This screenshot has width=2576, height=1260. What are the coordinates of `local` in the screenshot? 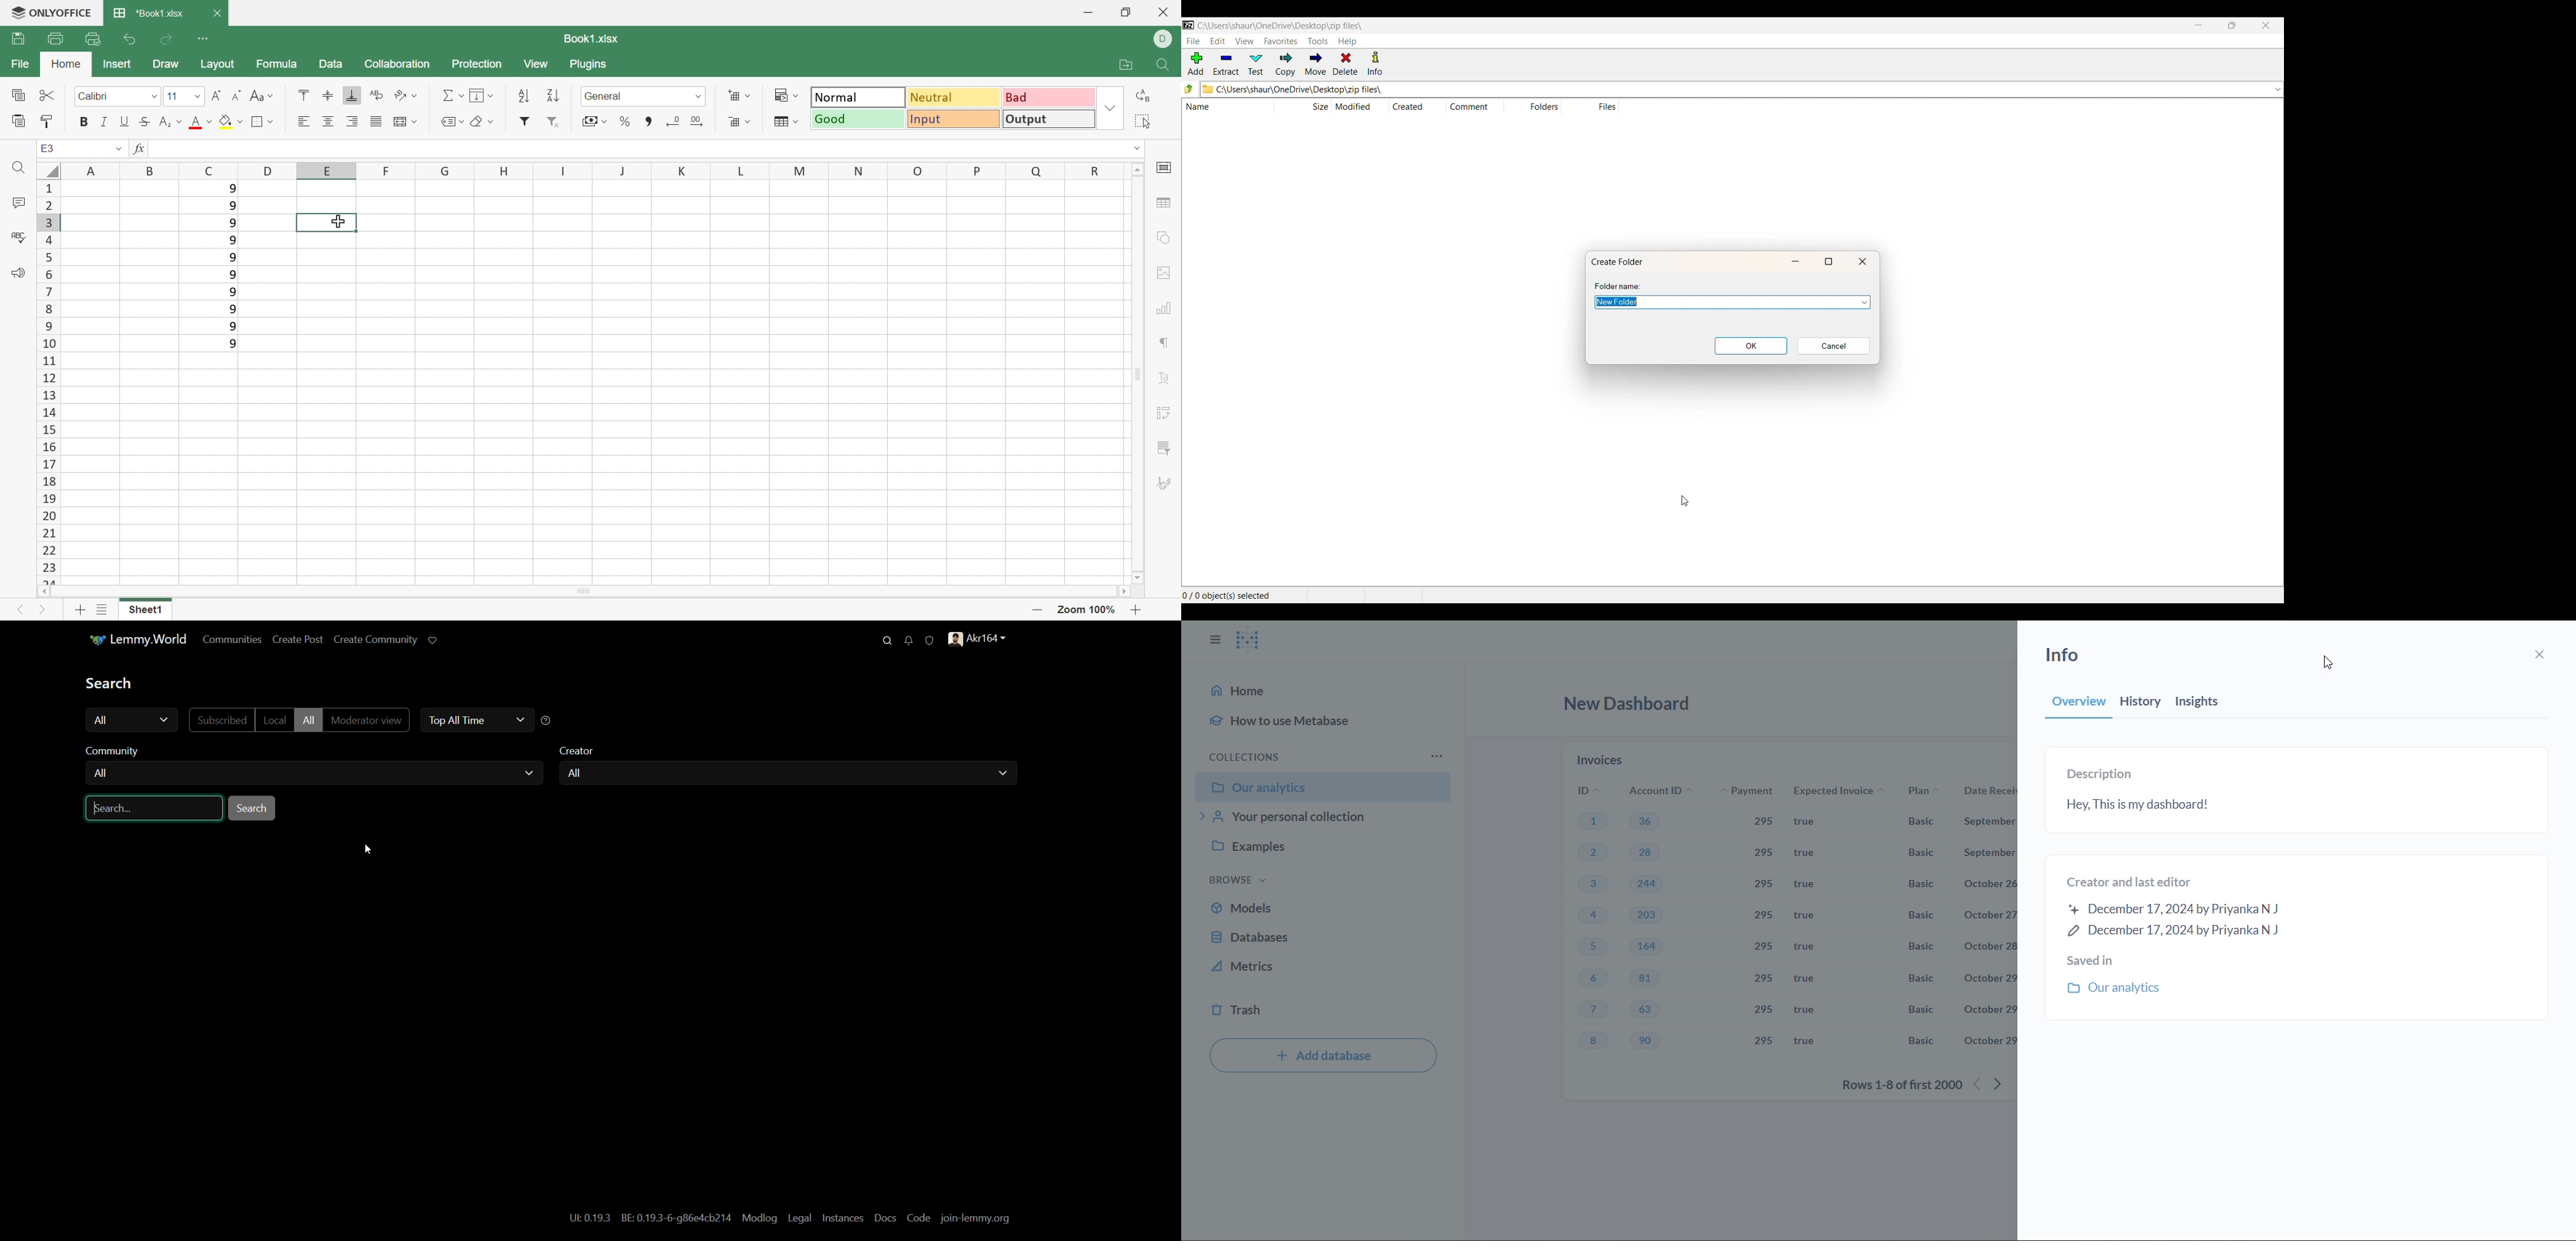 It's located at (273, 720).